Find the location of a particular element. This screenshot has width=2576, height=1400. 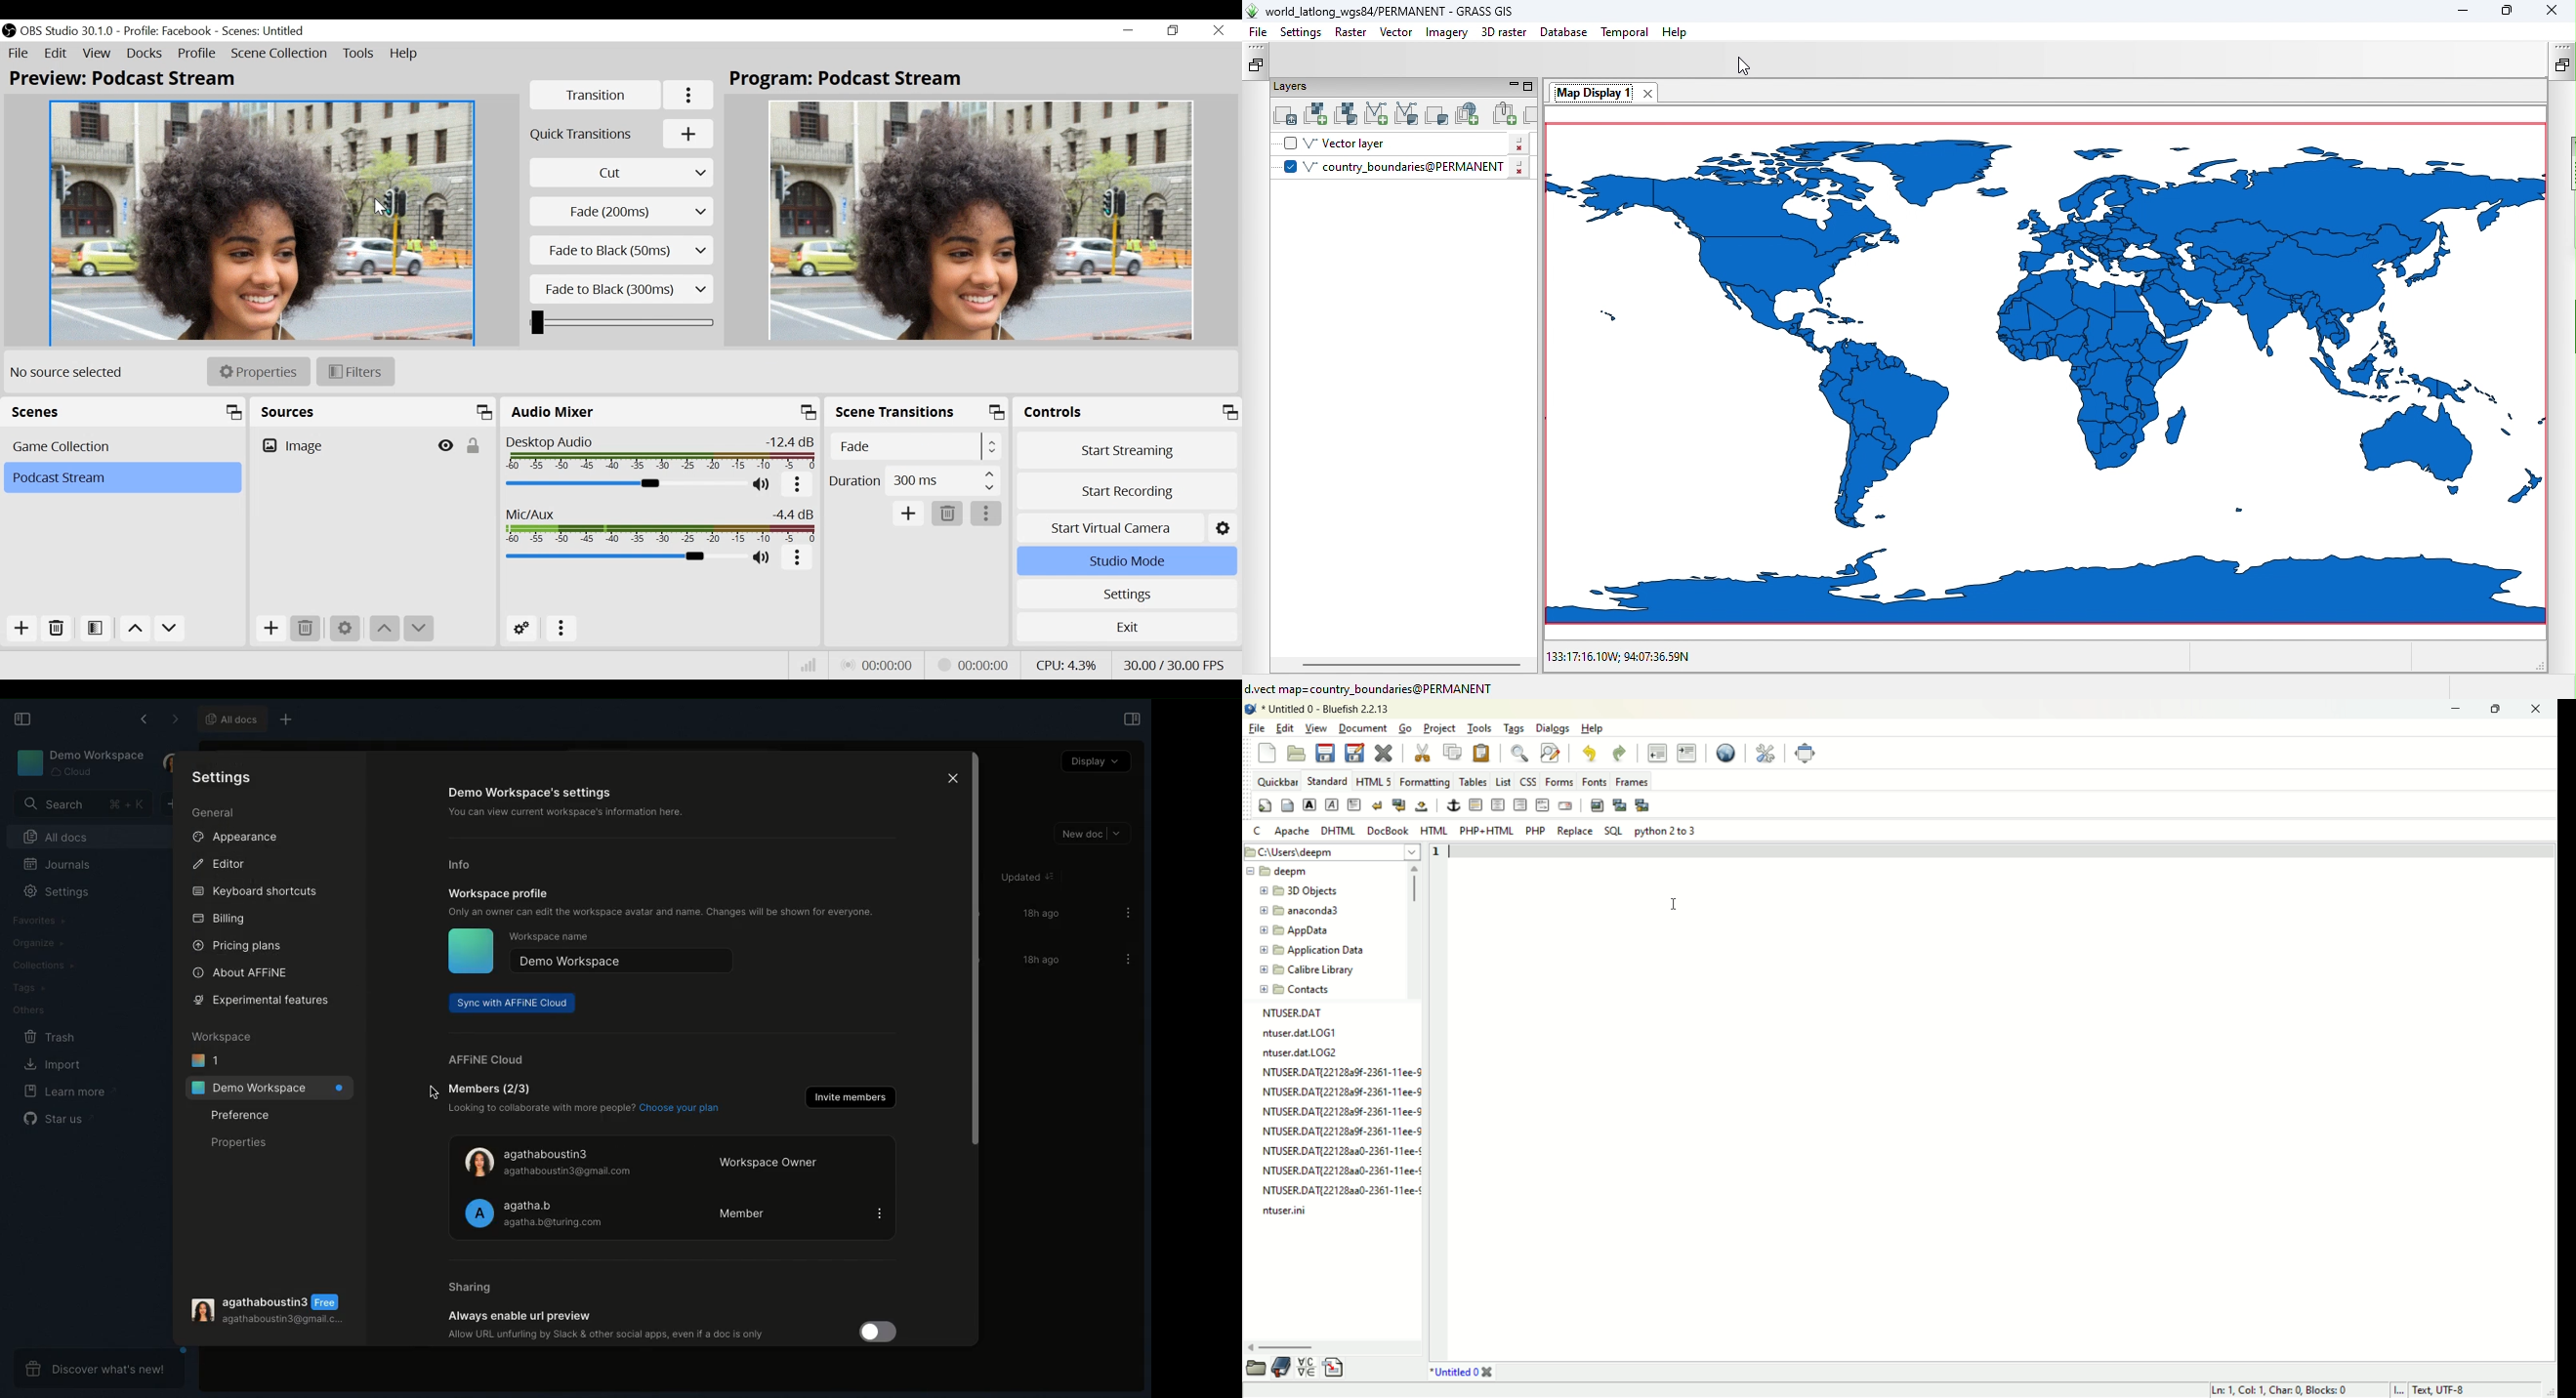

Preview: Scene is located at coordinates (130, 80).